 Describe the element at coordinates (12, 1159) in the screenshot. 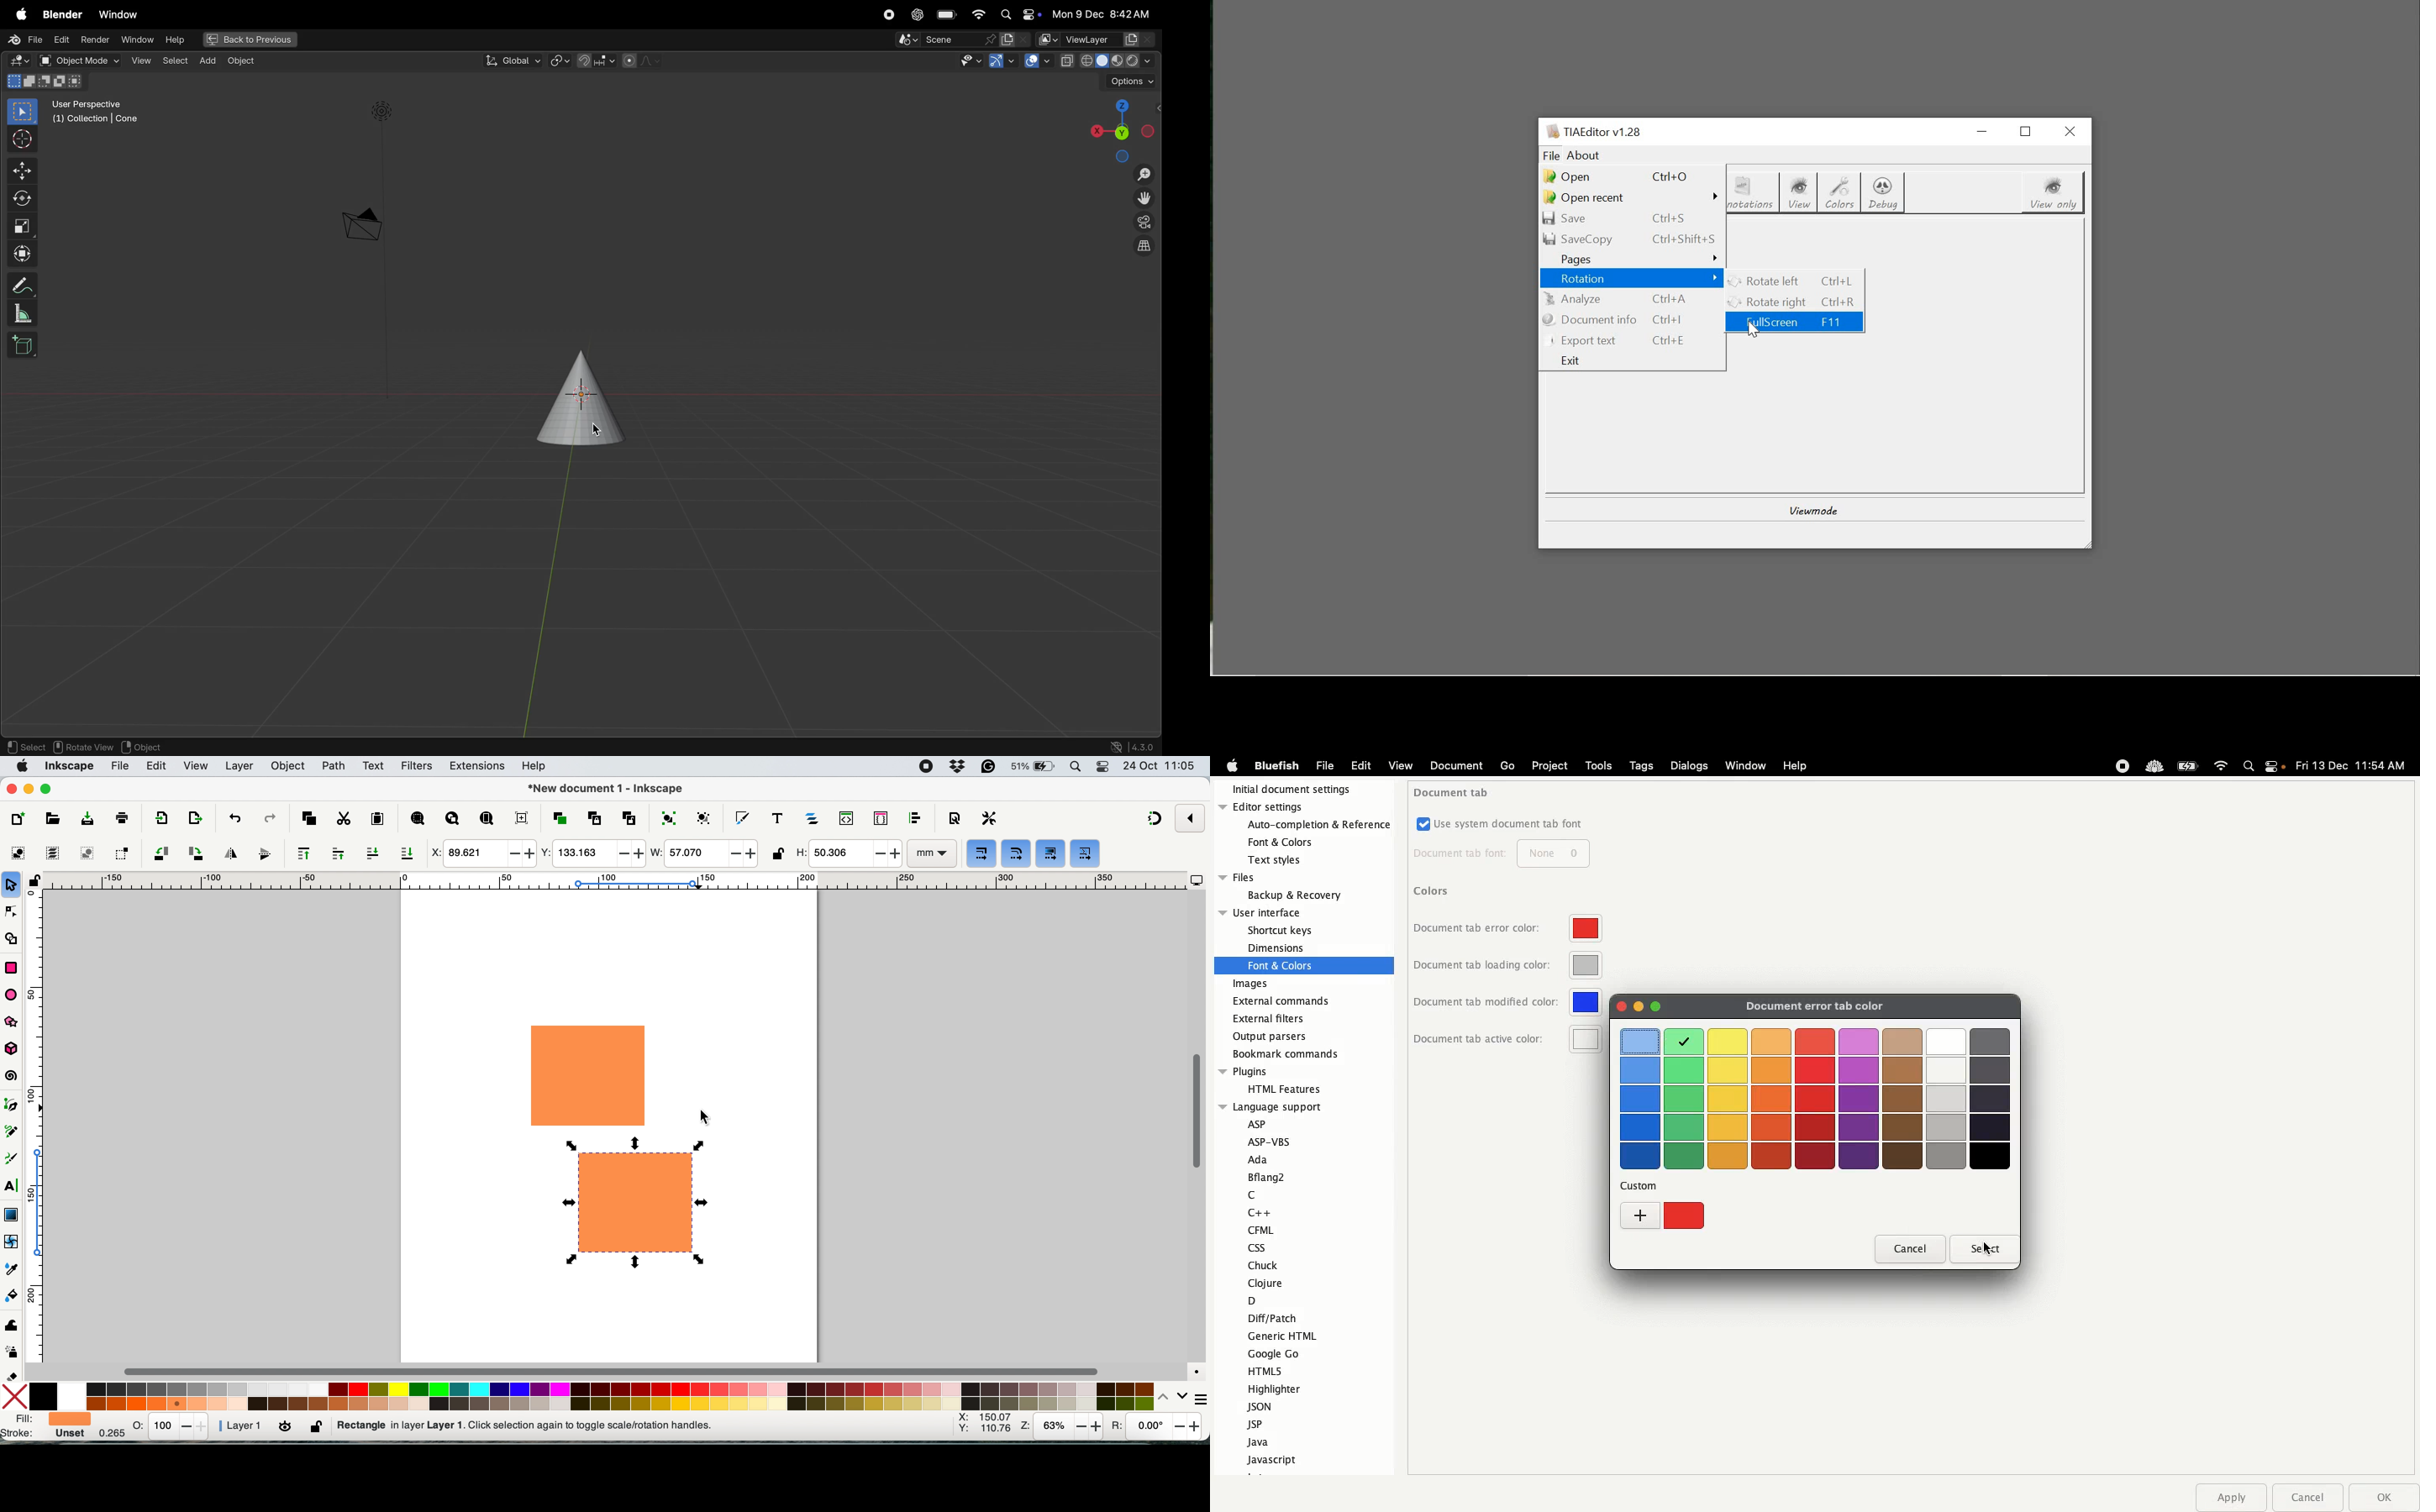

I see `calligraphy tool` at that location.